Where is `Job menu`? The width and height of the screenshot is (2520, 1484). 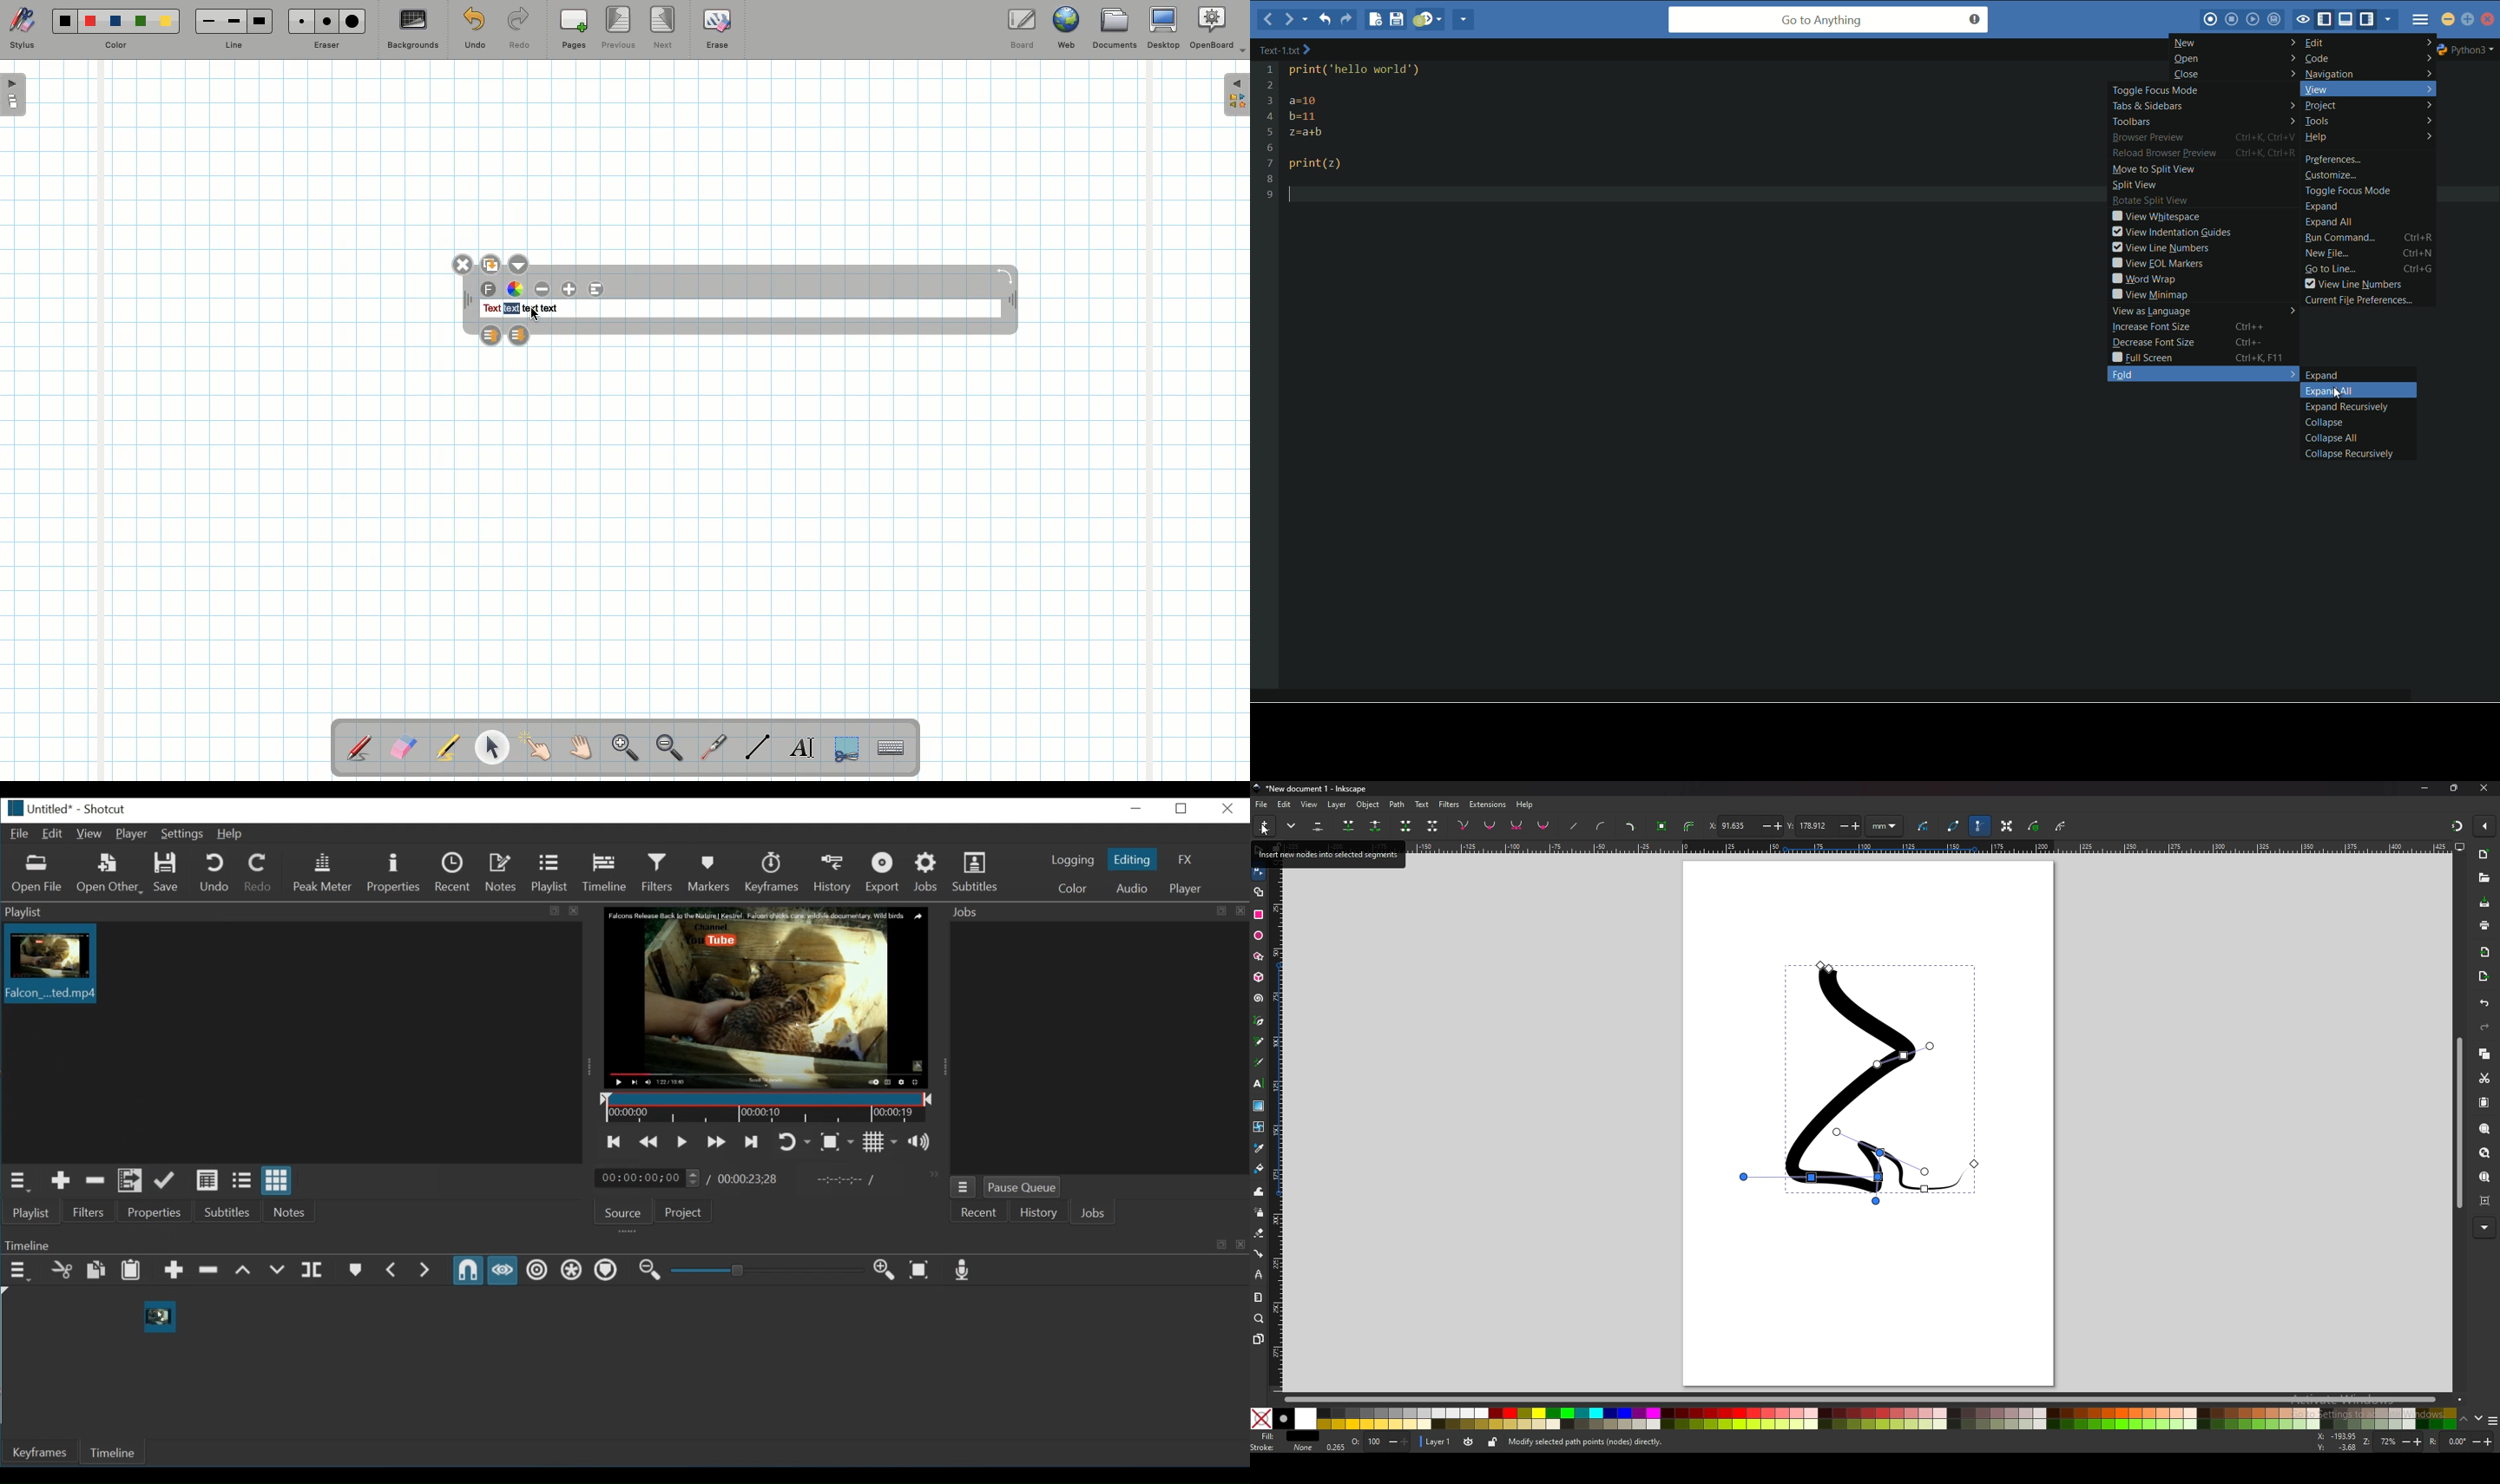 Job menu is located at coordinates (964, 1188).